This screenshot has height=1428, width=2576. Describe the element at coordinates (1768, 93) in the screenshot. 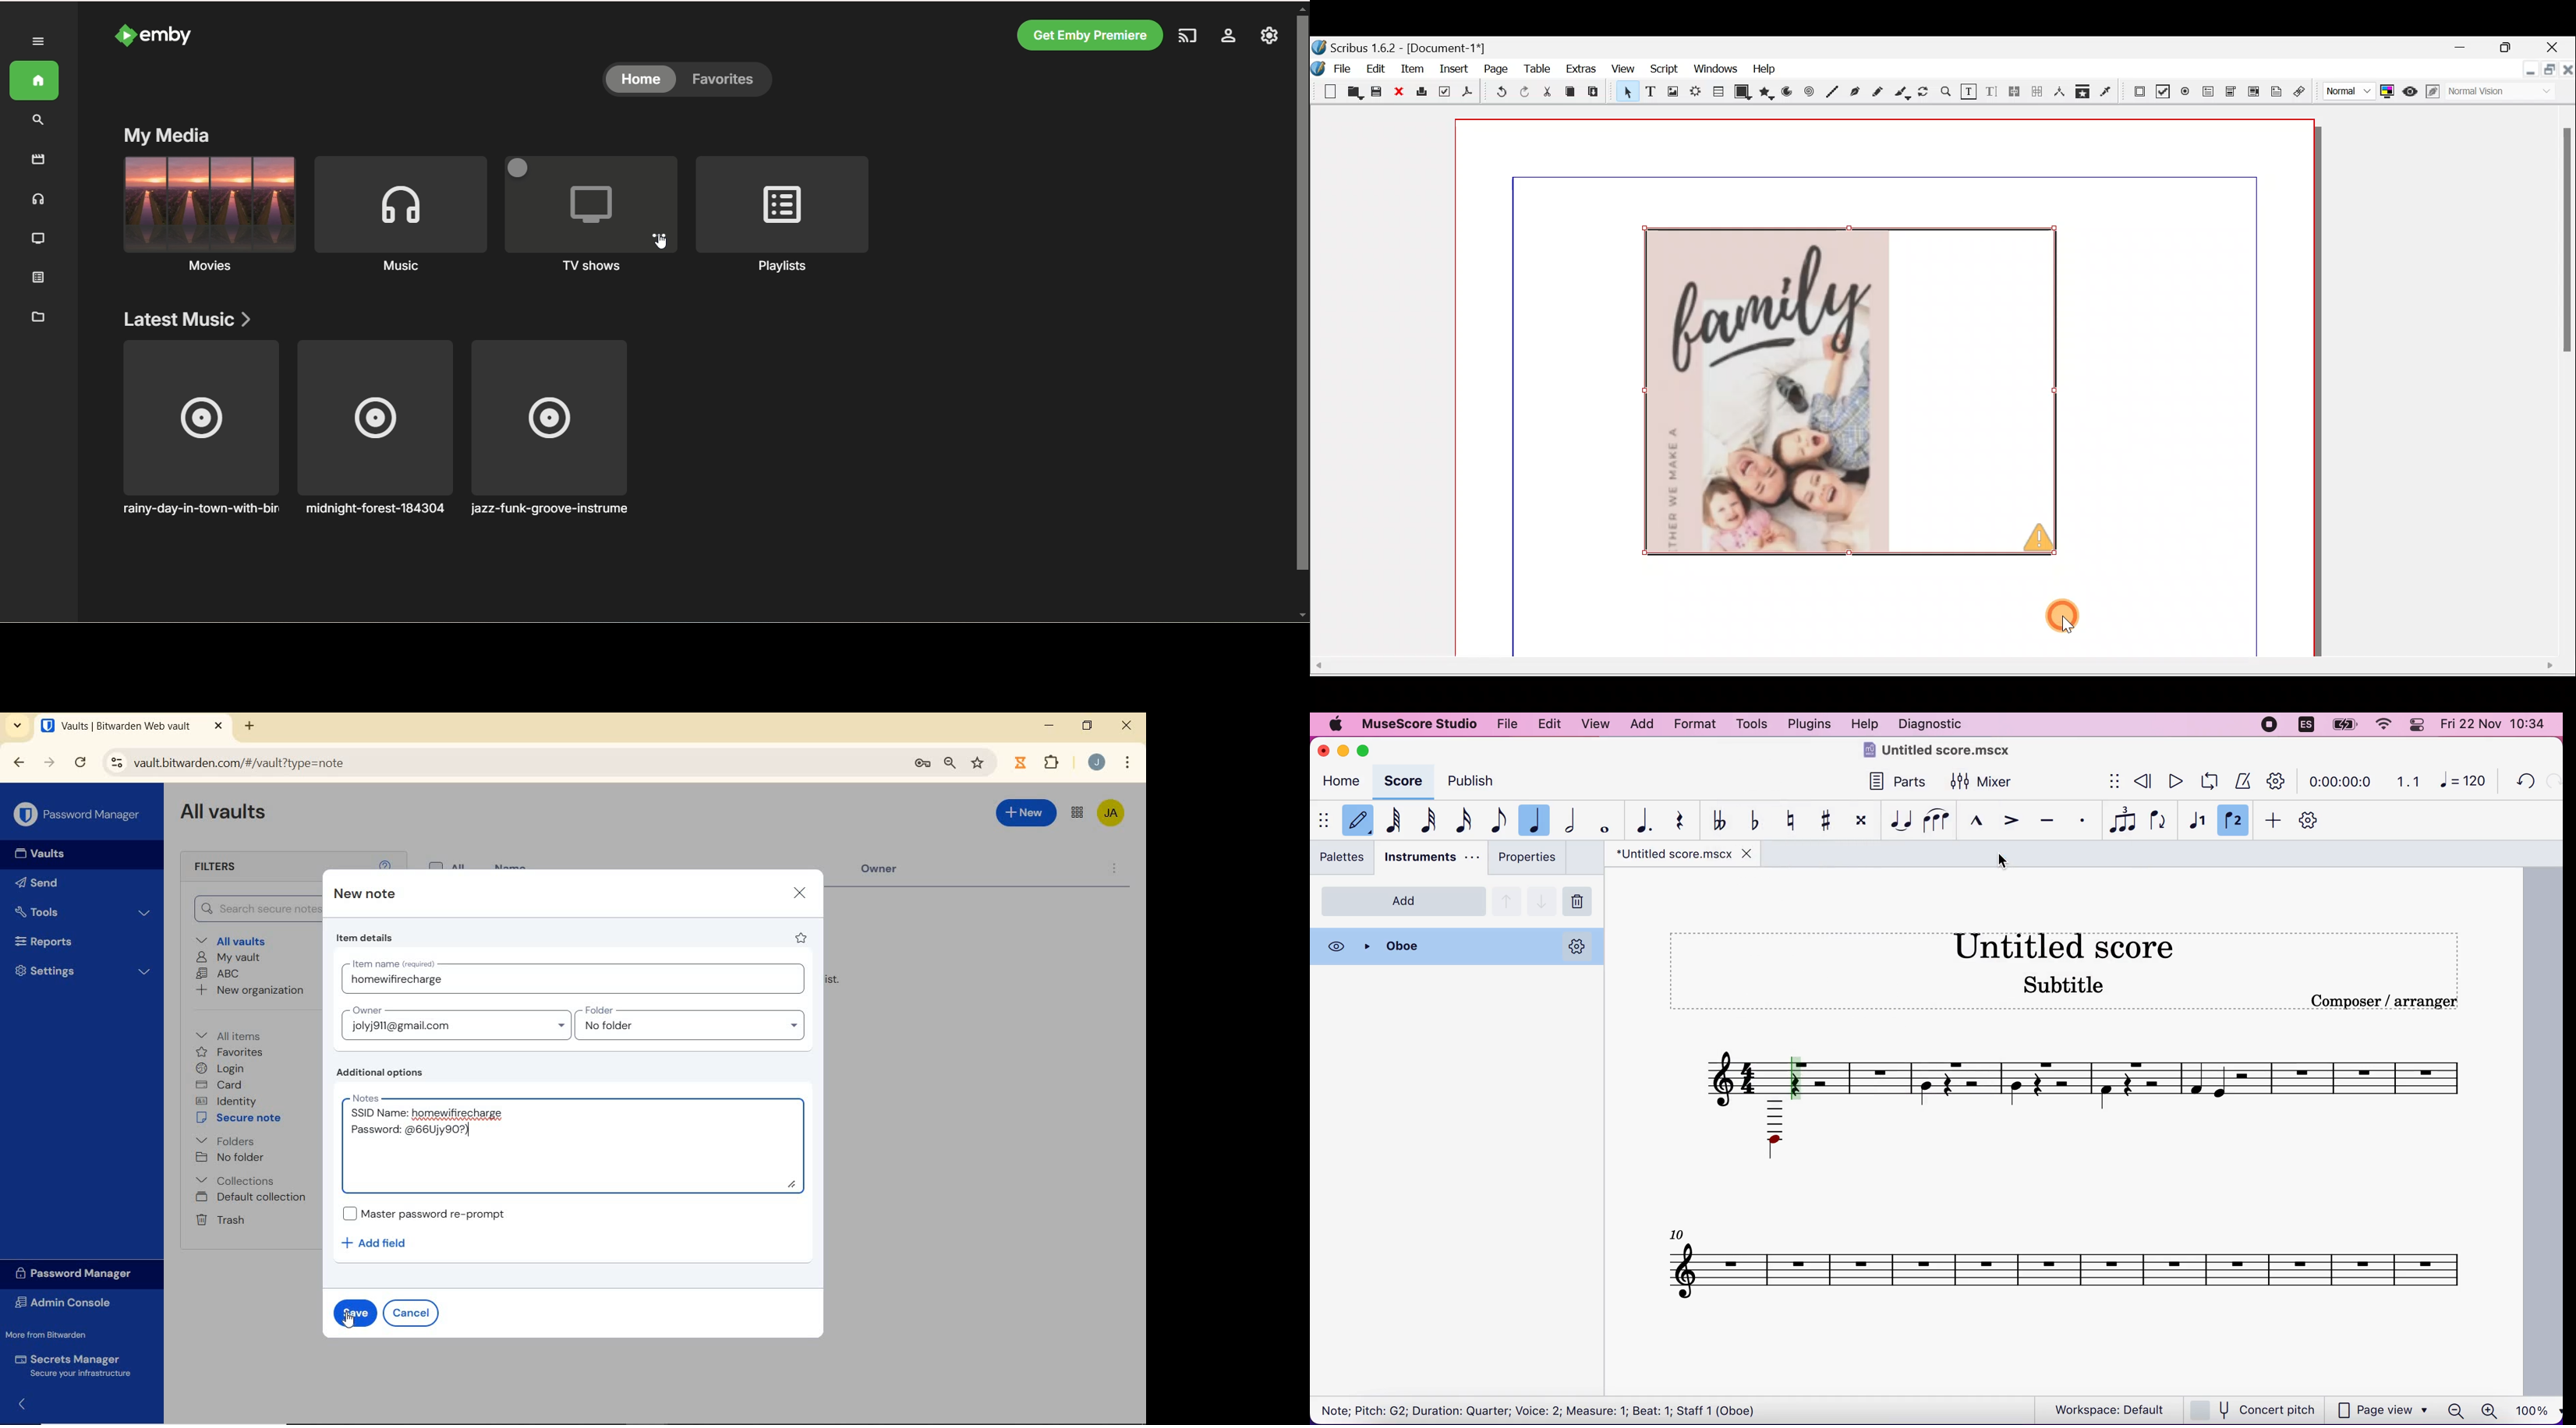

I see `Polygon` at that location.